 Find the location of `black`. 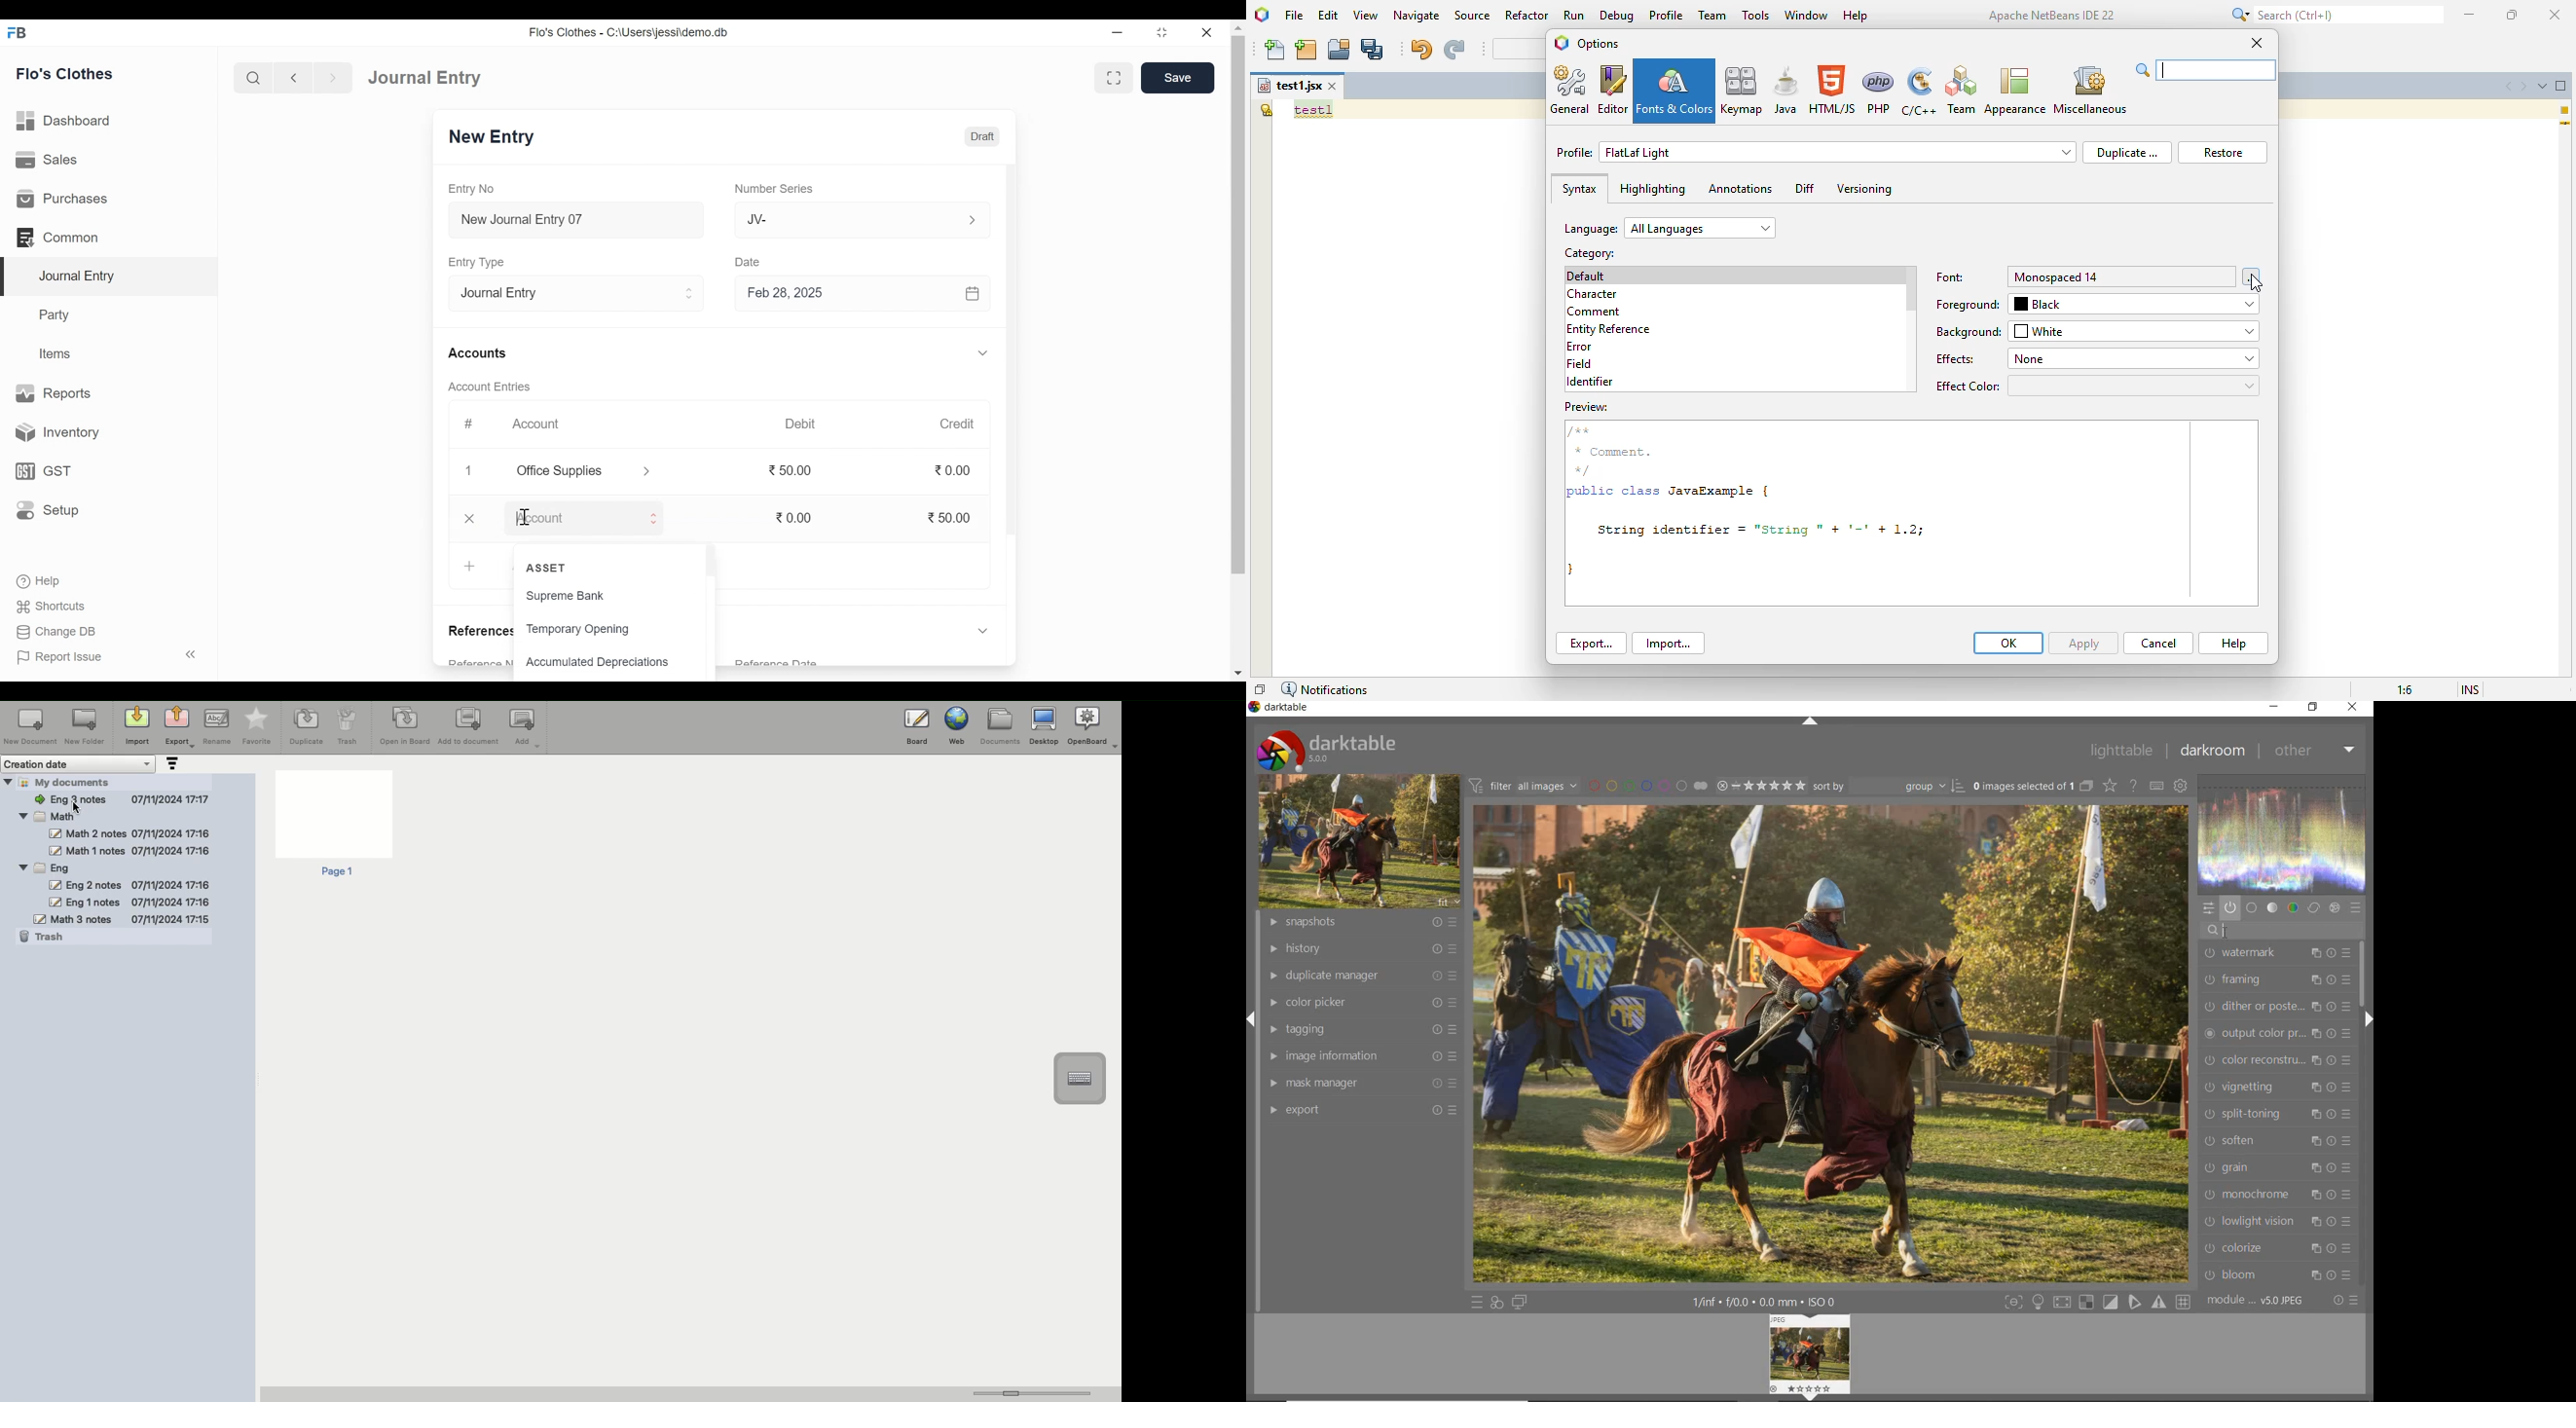

black is located at coordinates (2135, 304).